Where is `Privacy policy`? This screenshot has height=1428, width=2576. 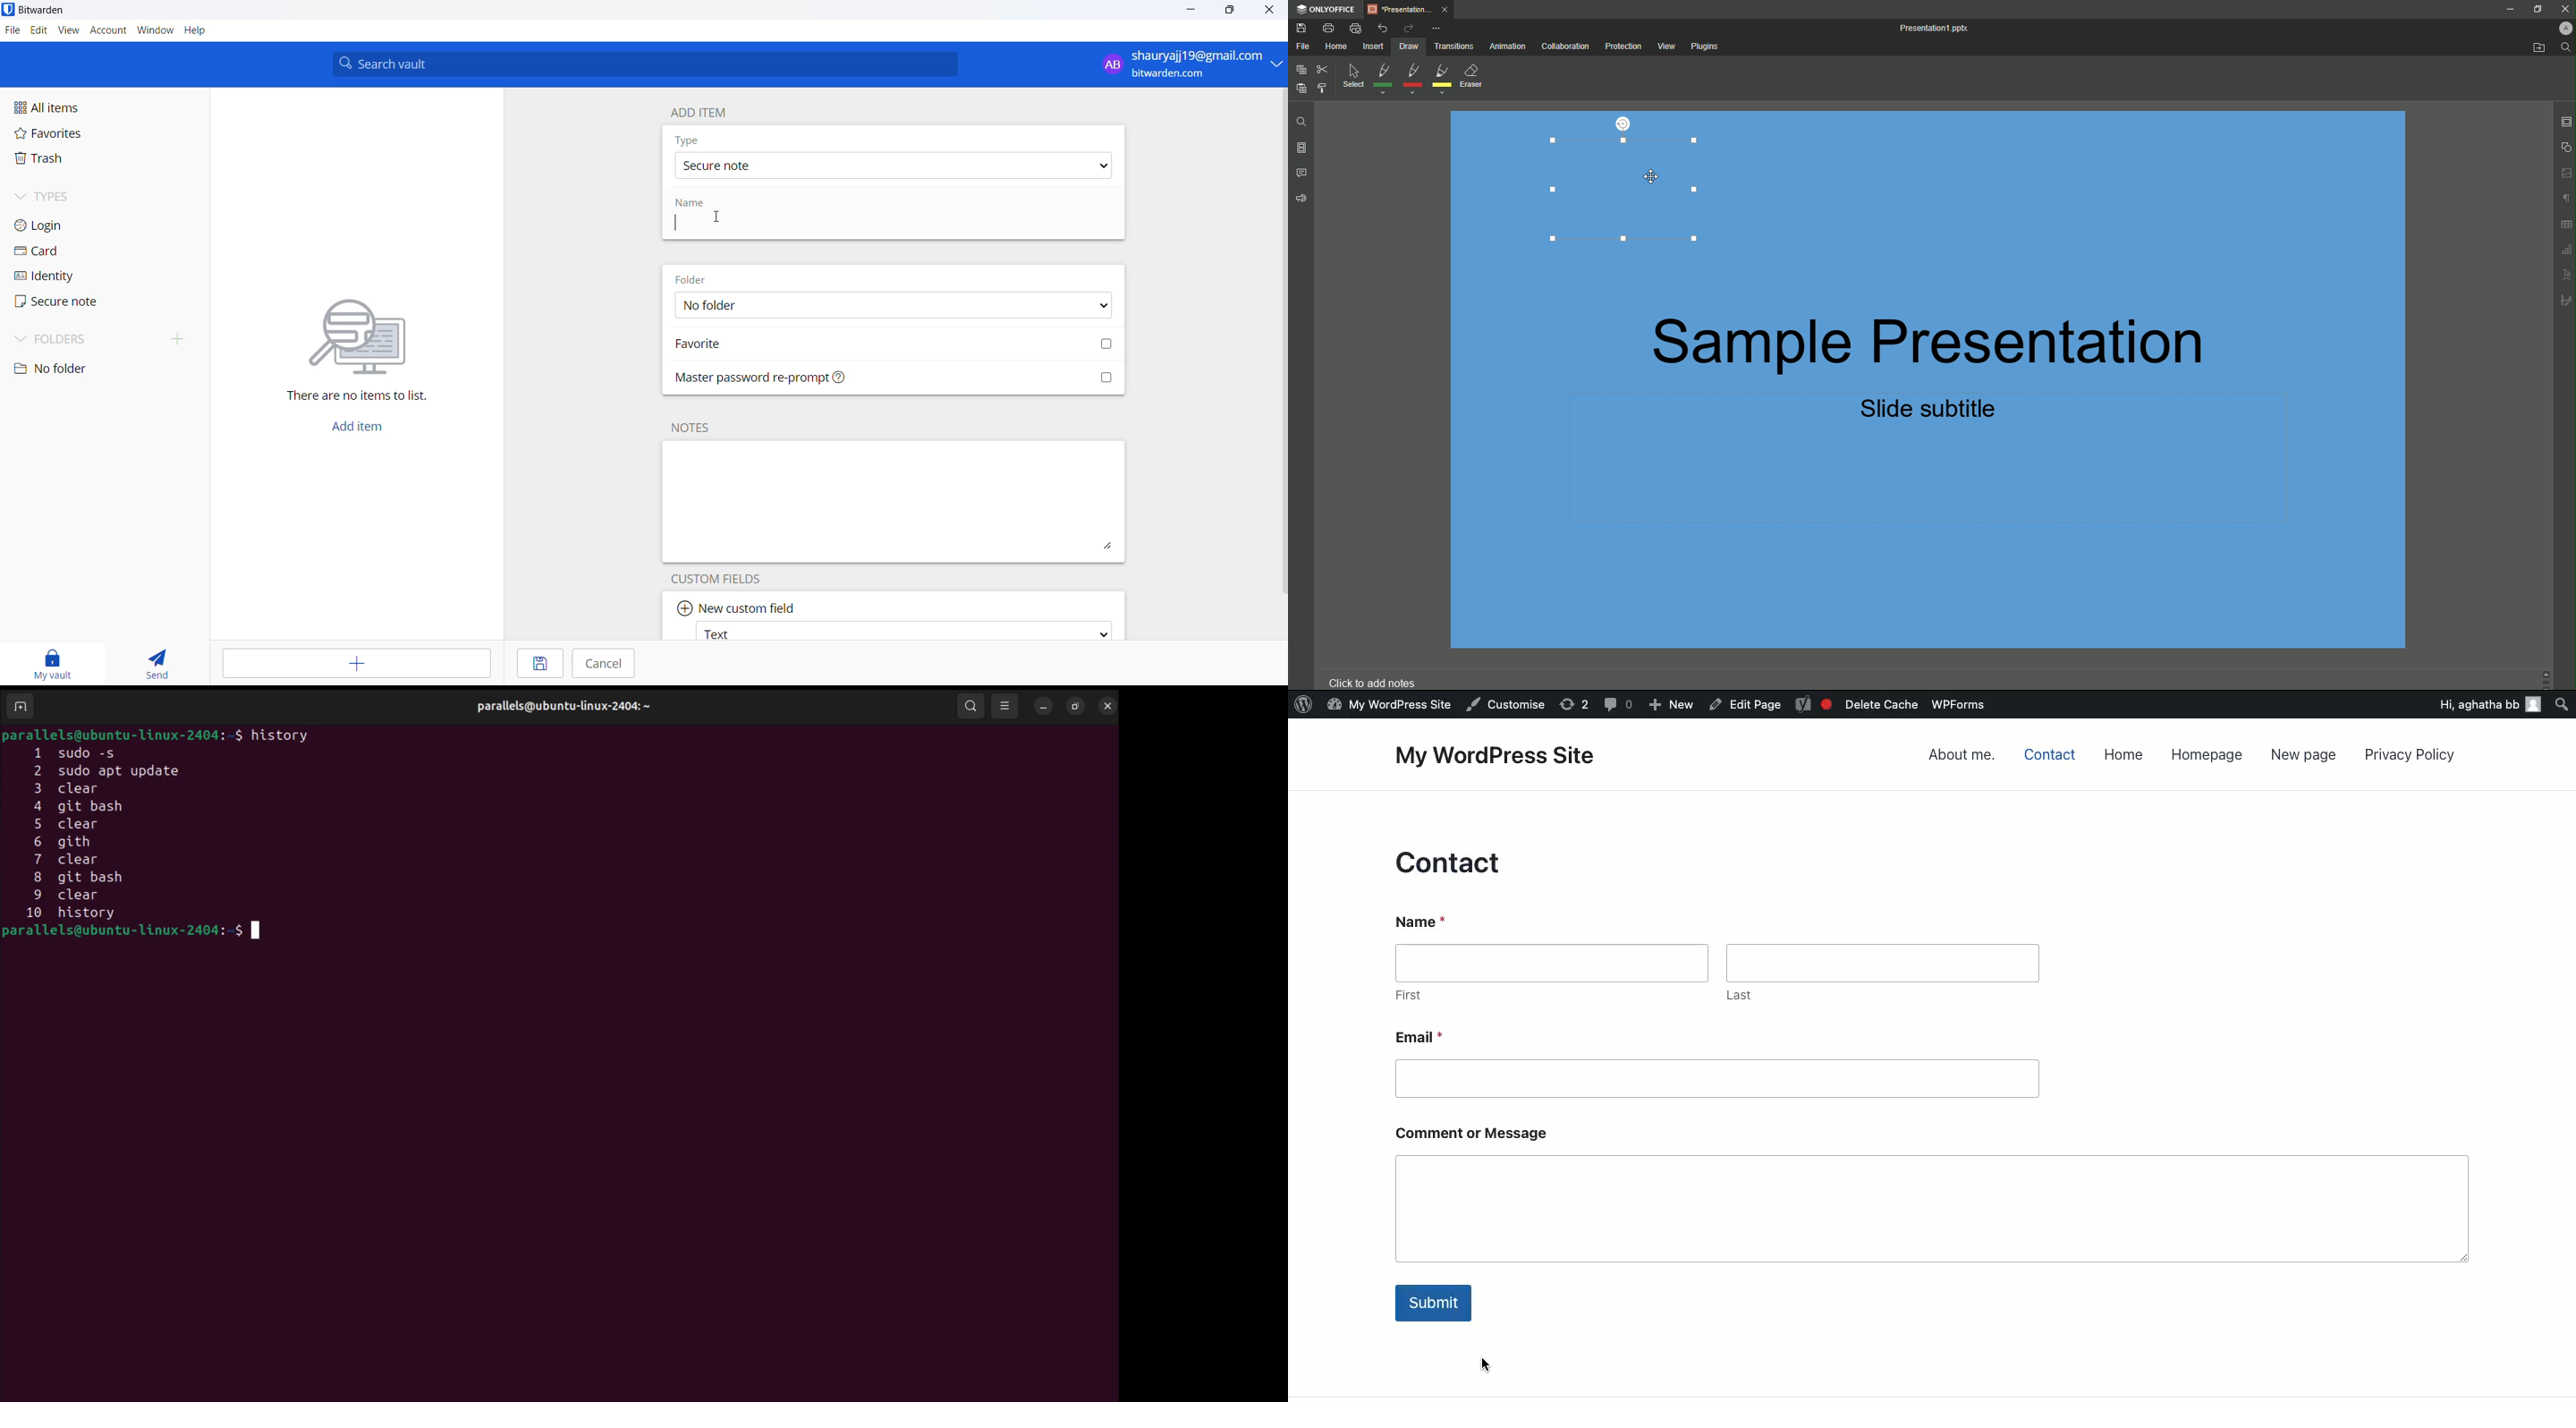
Privacy policy is located at coordinates (2409, 752).